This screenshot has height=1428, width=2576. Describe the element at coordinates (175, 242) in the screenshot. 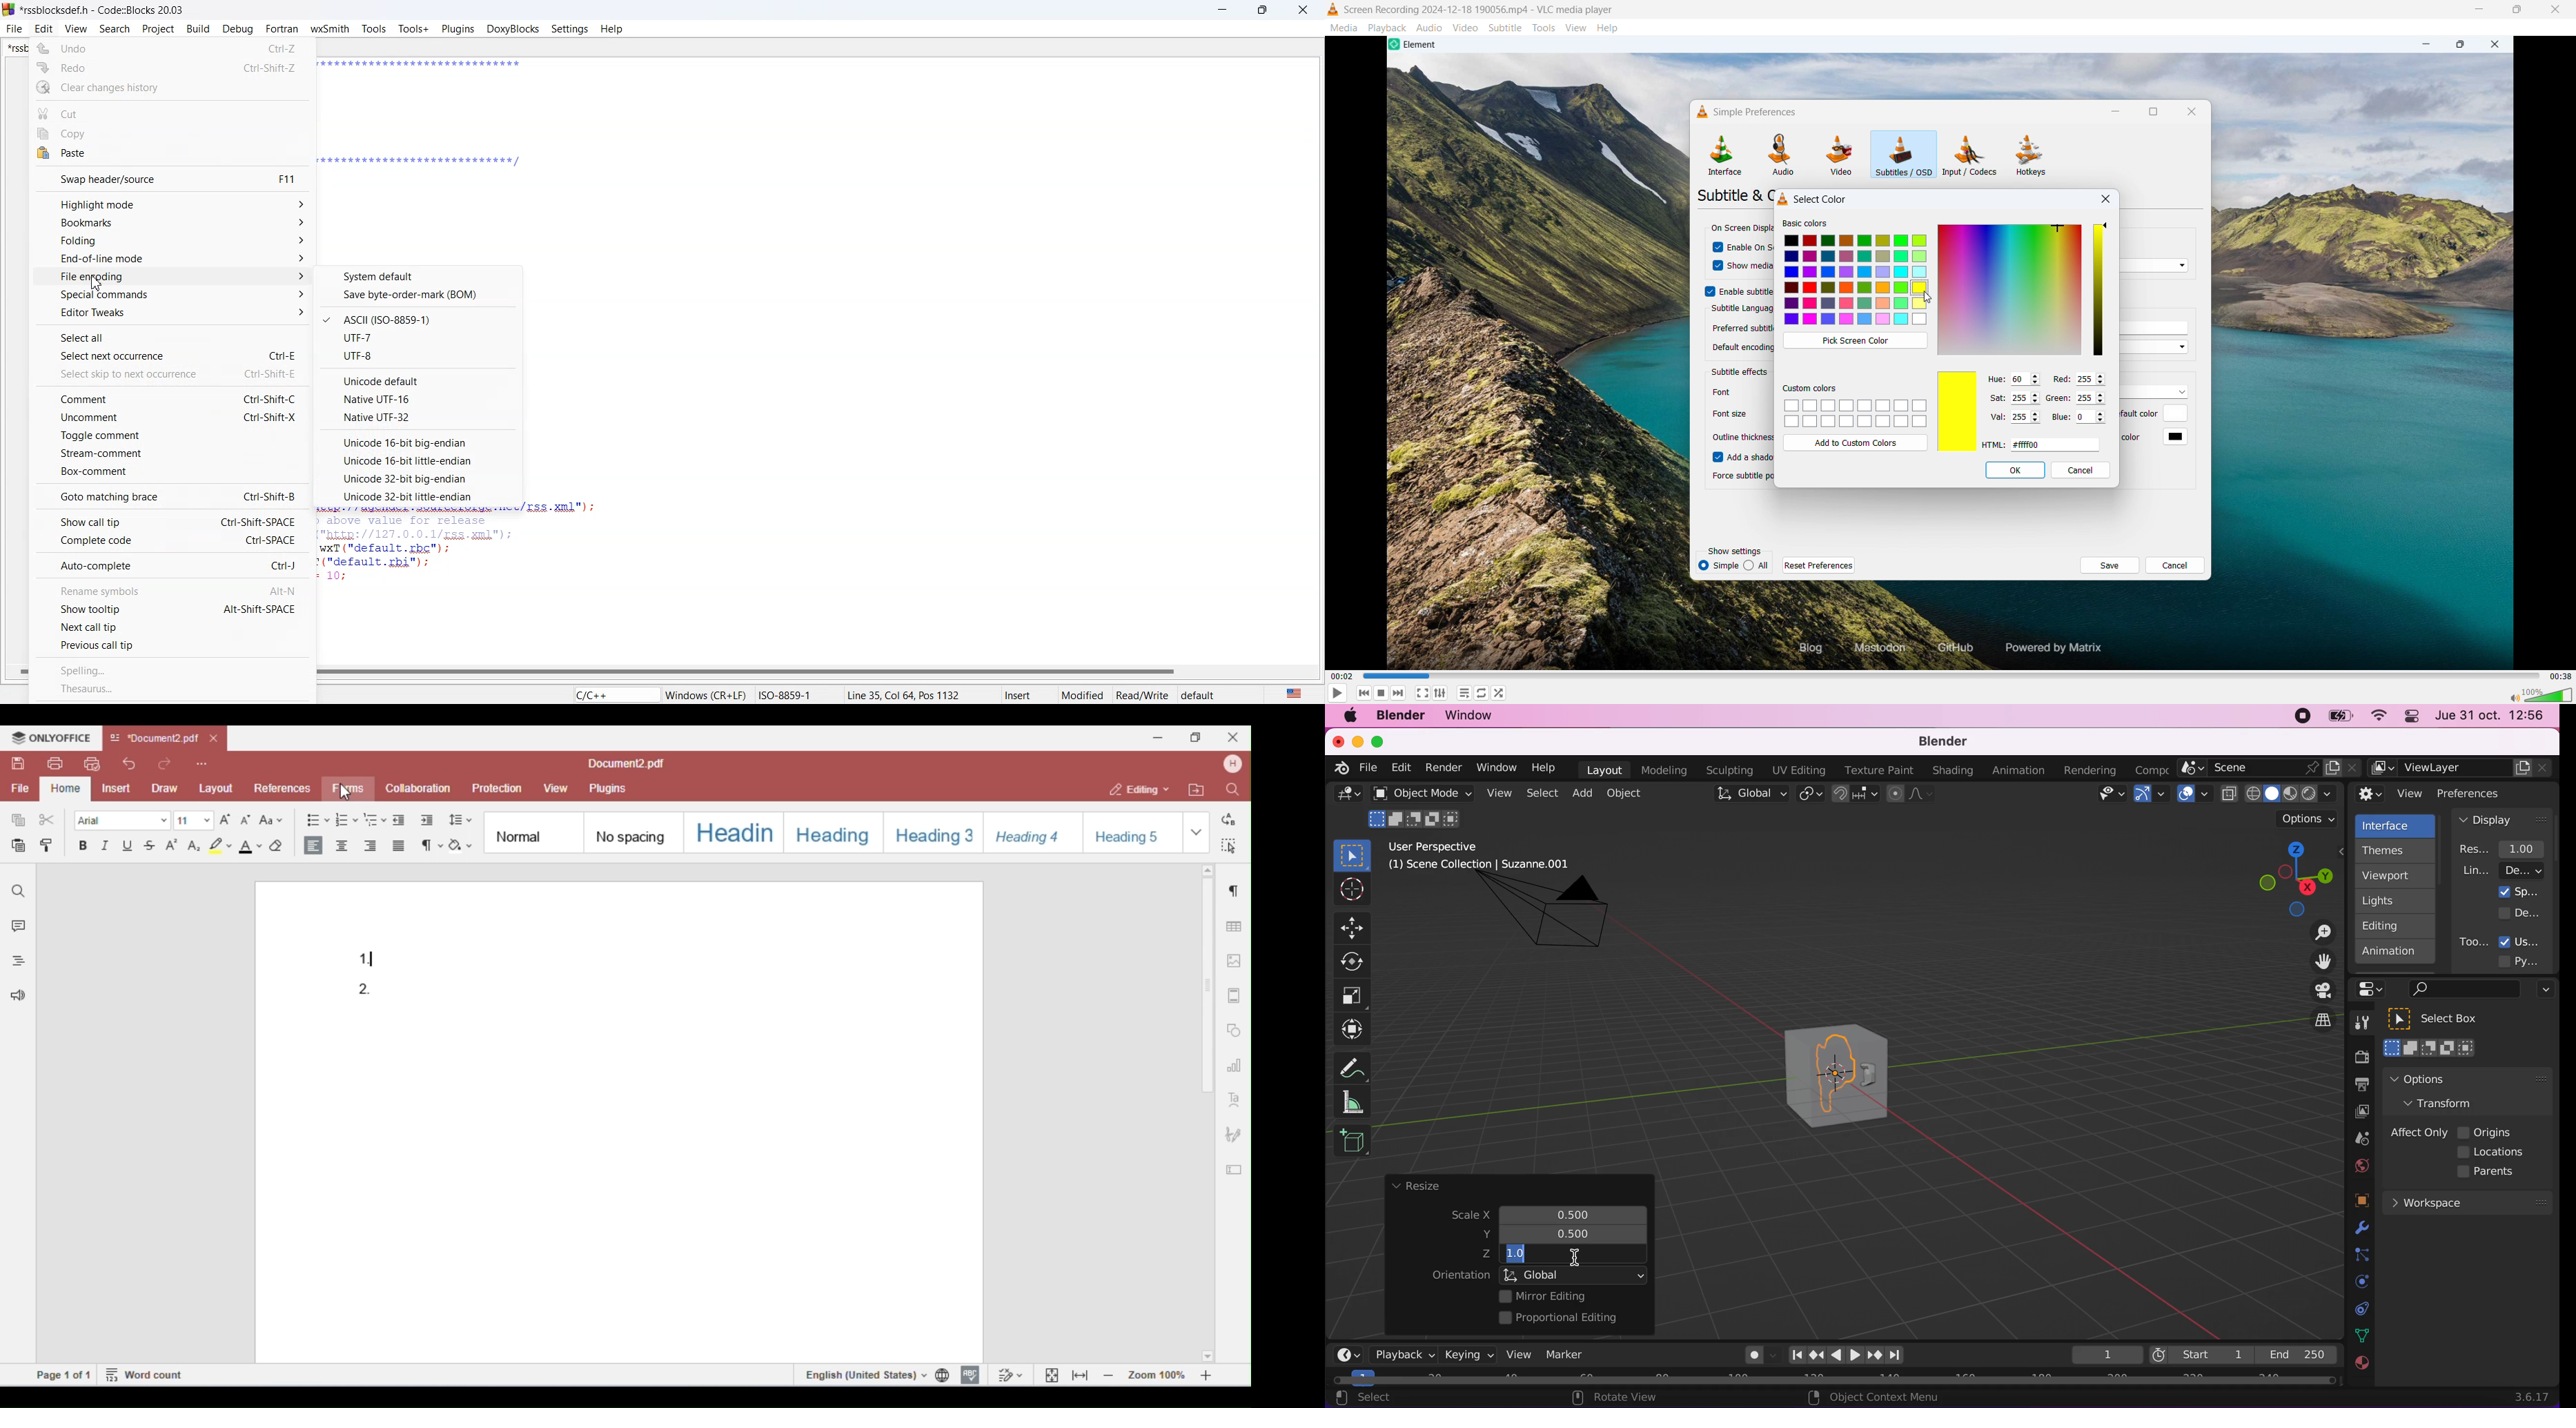

I see `Folding` at that location.